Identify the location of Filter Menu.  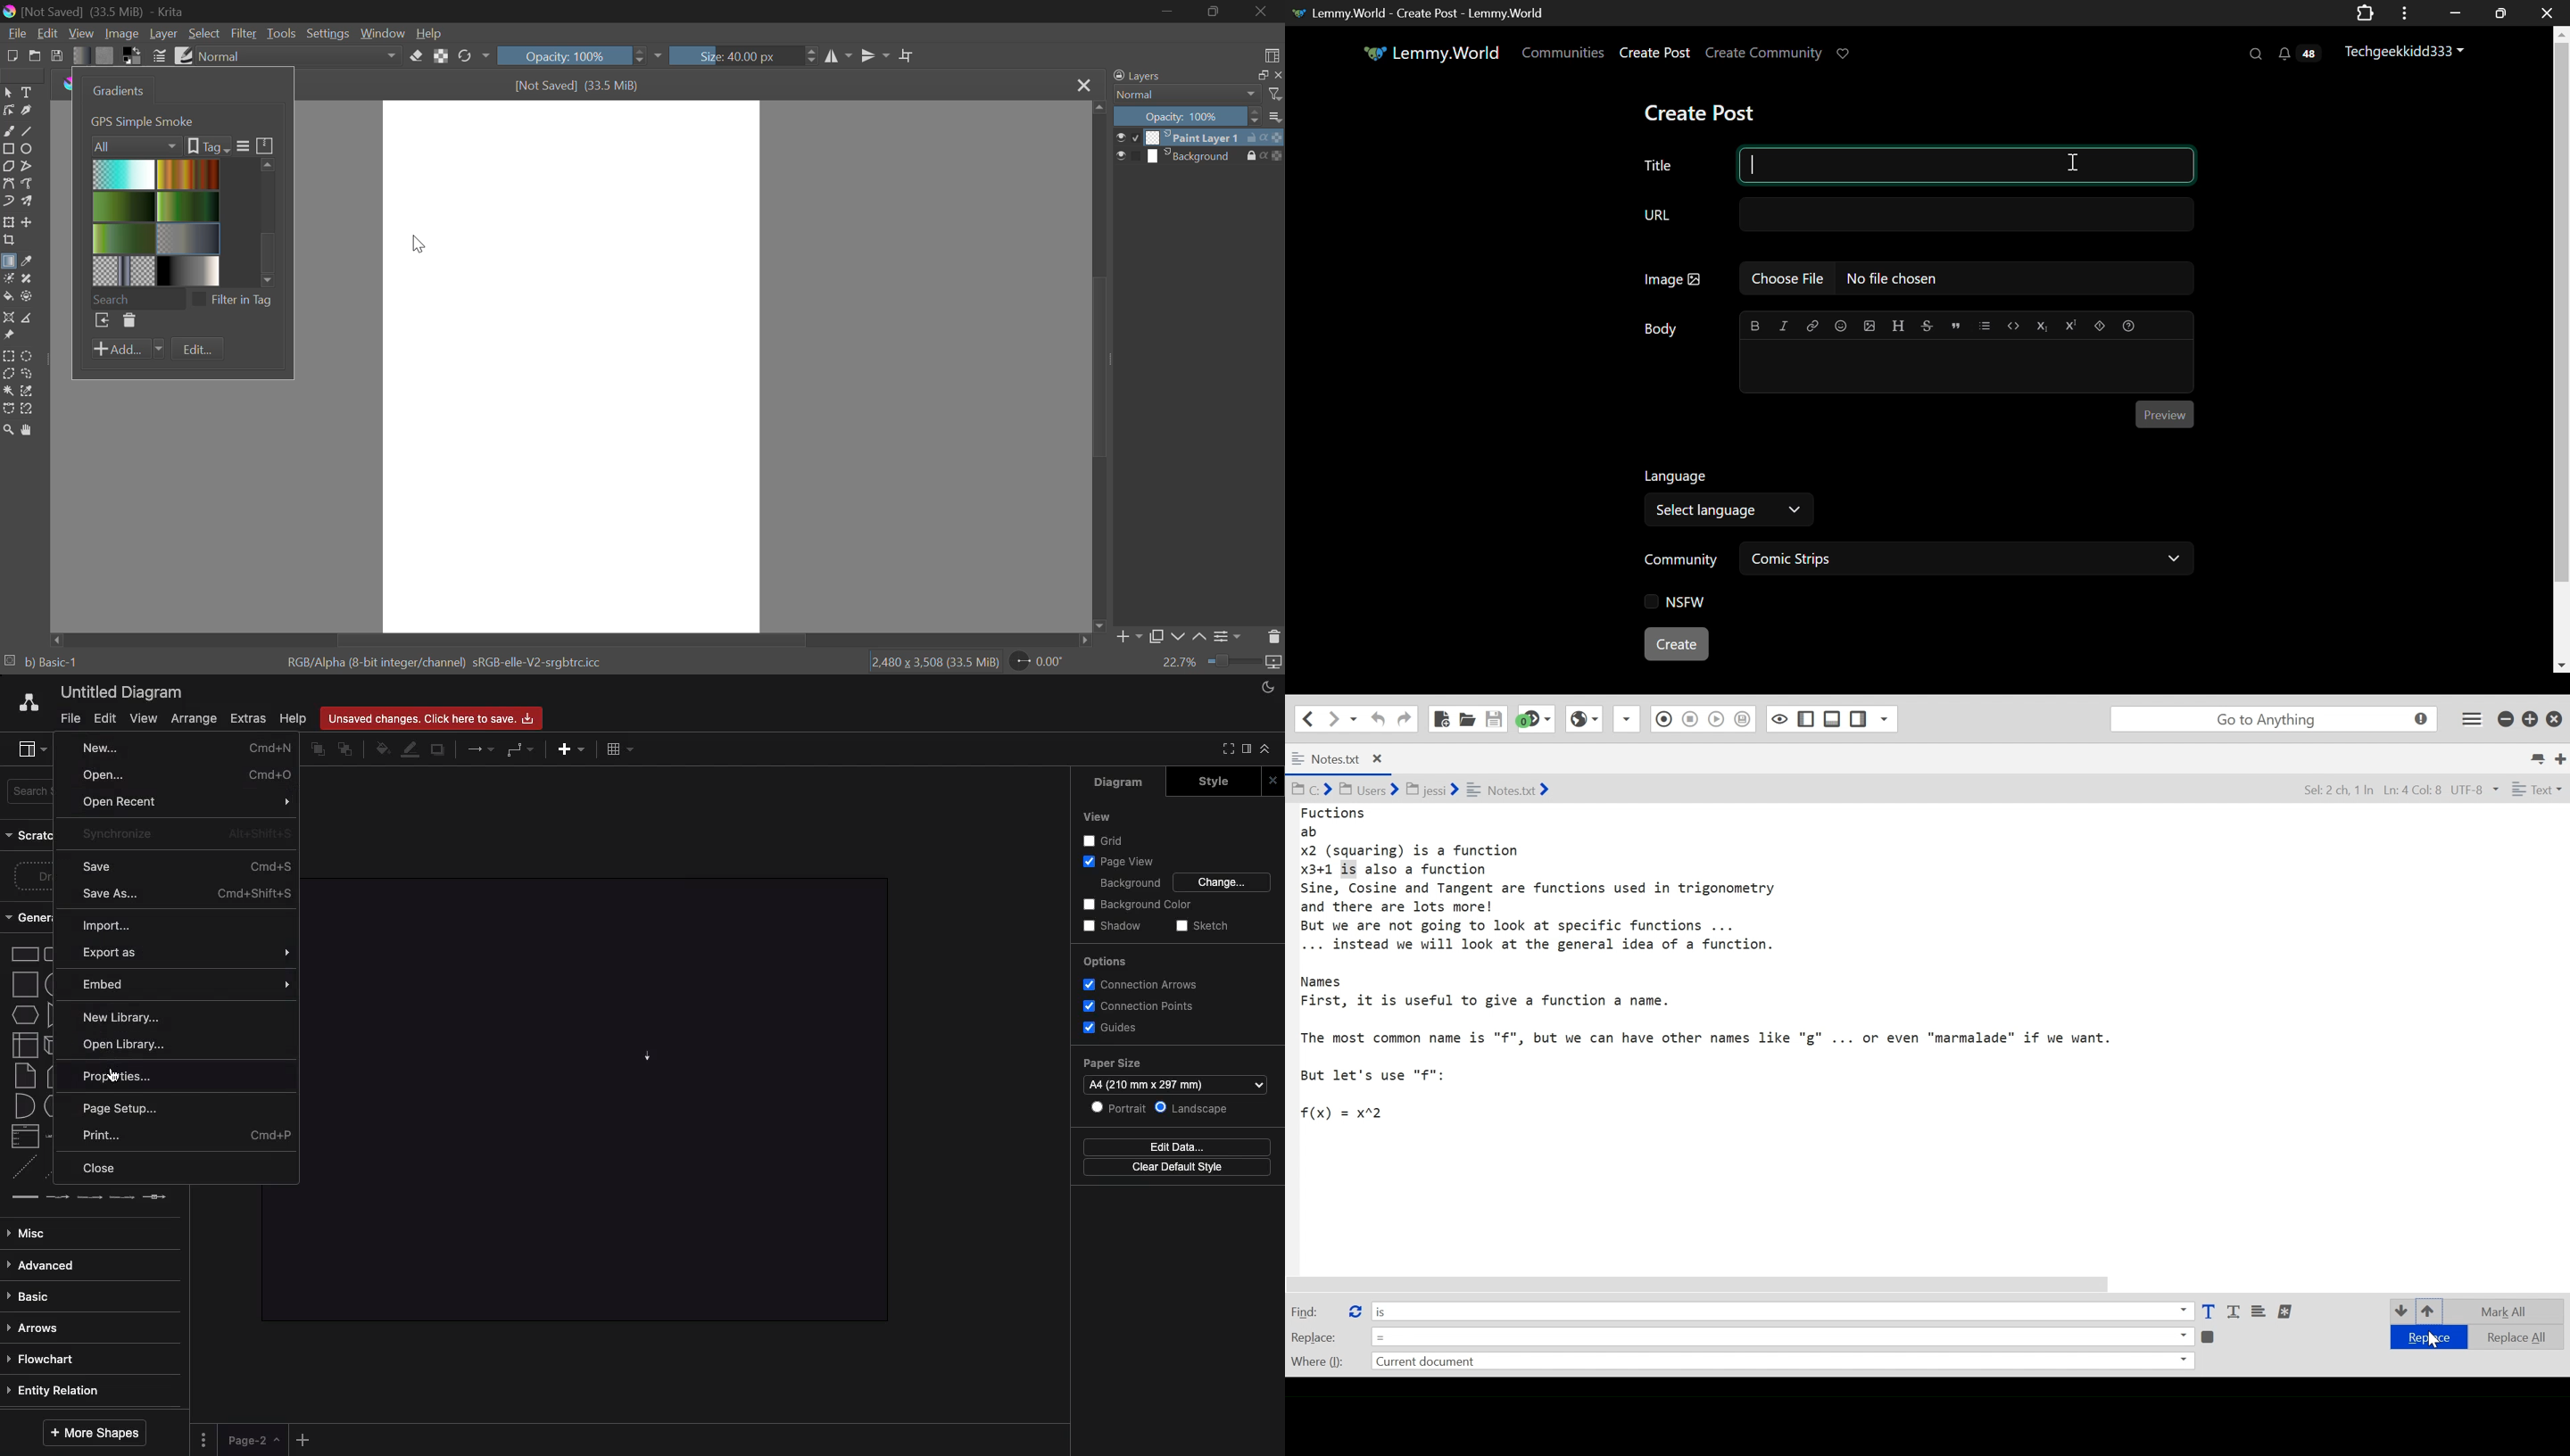
(242, 147).